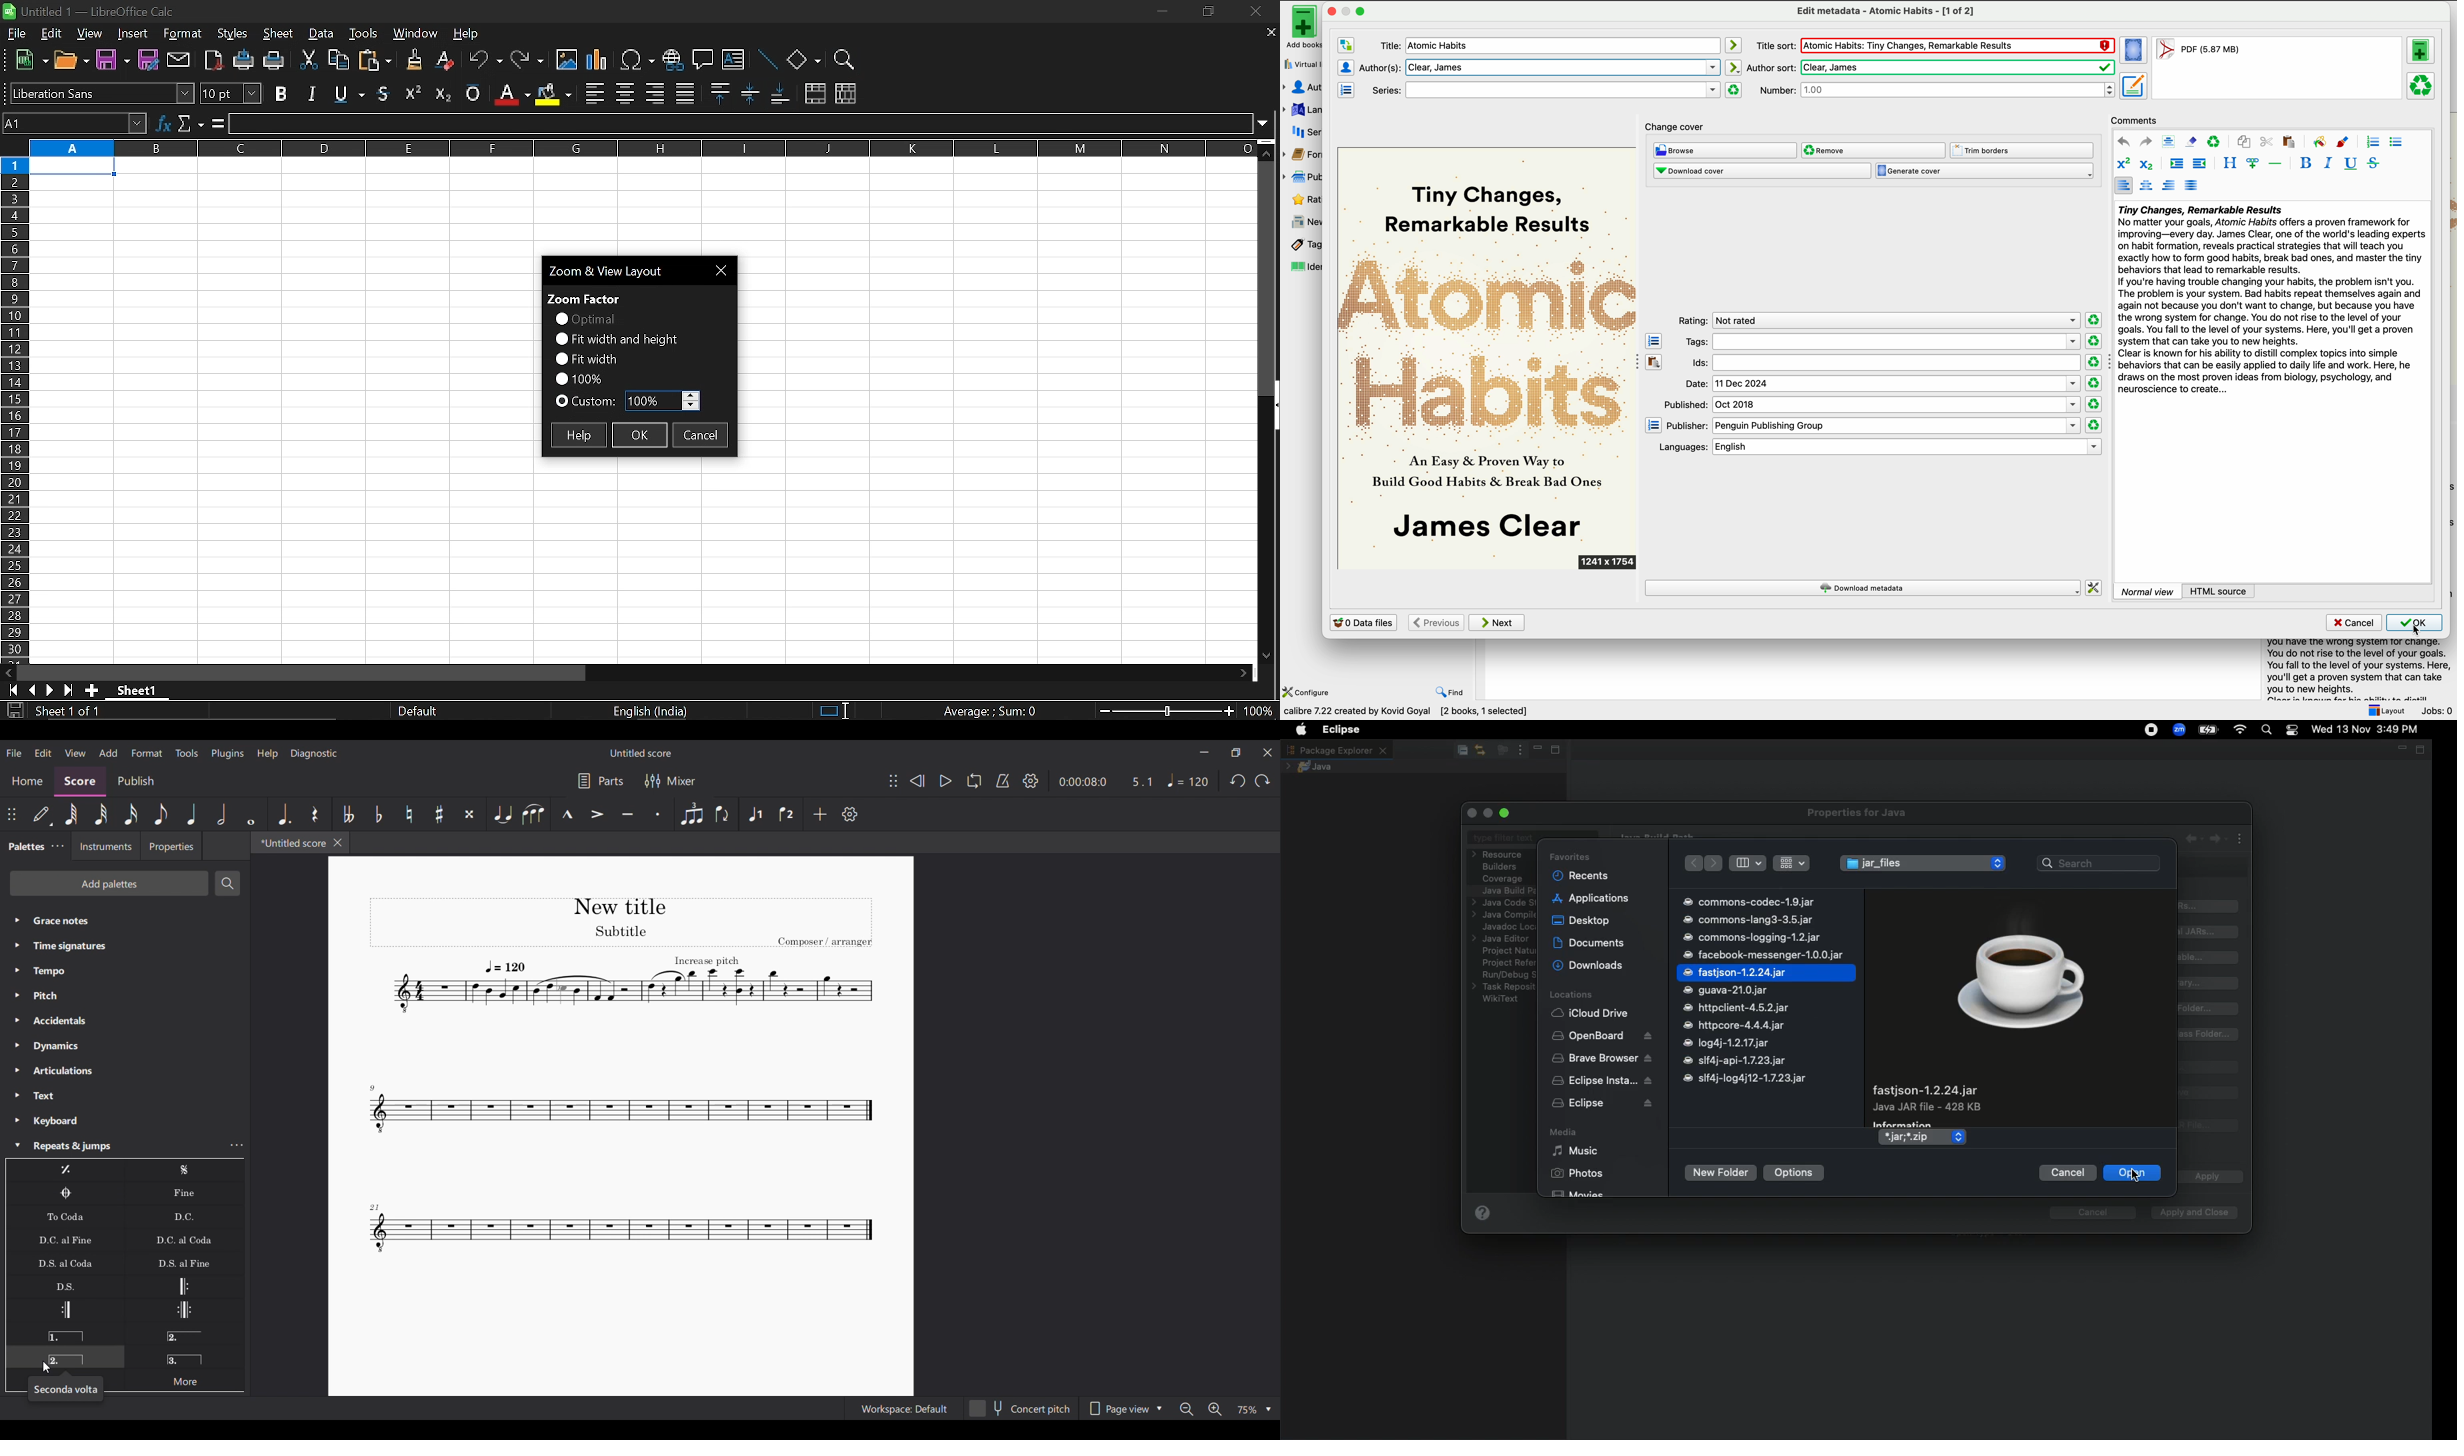 The height and width of the screenshot is (1456, 2464). I want to click on fontcolor, so click(511, 94).